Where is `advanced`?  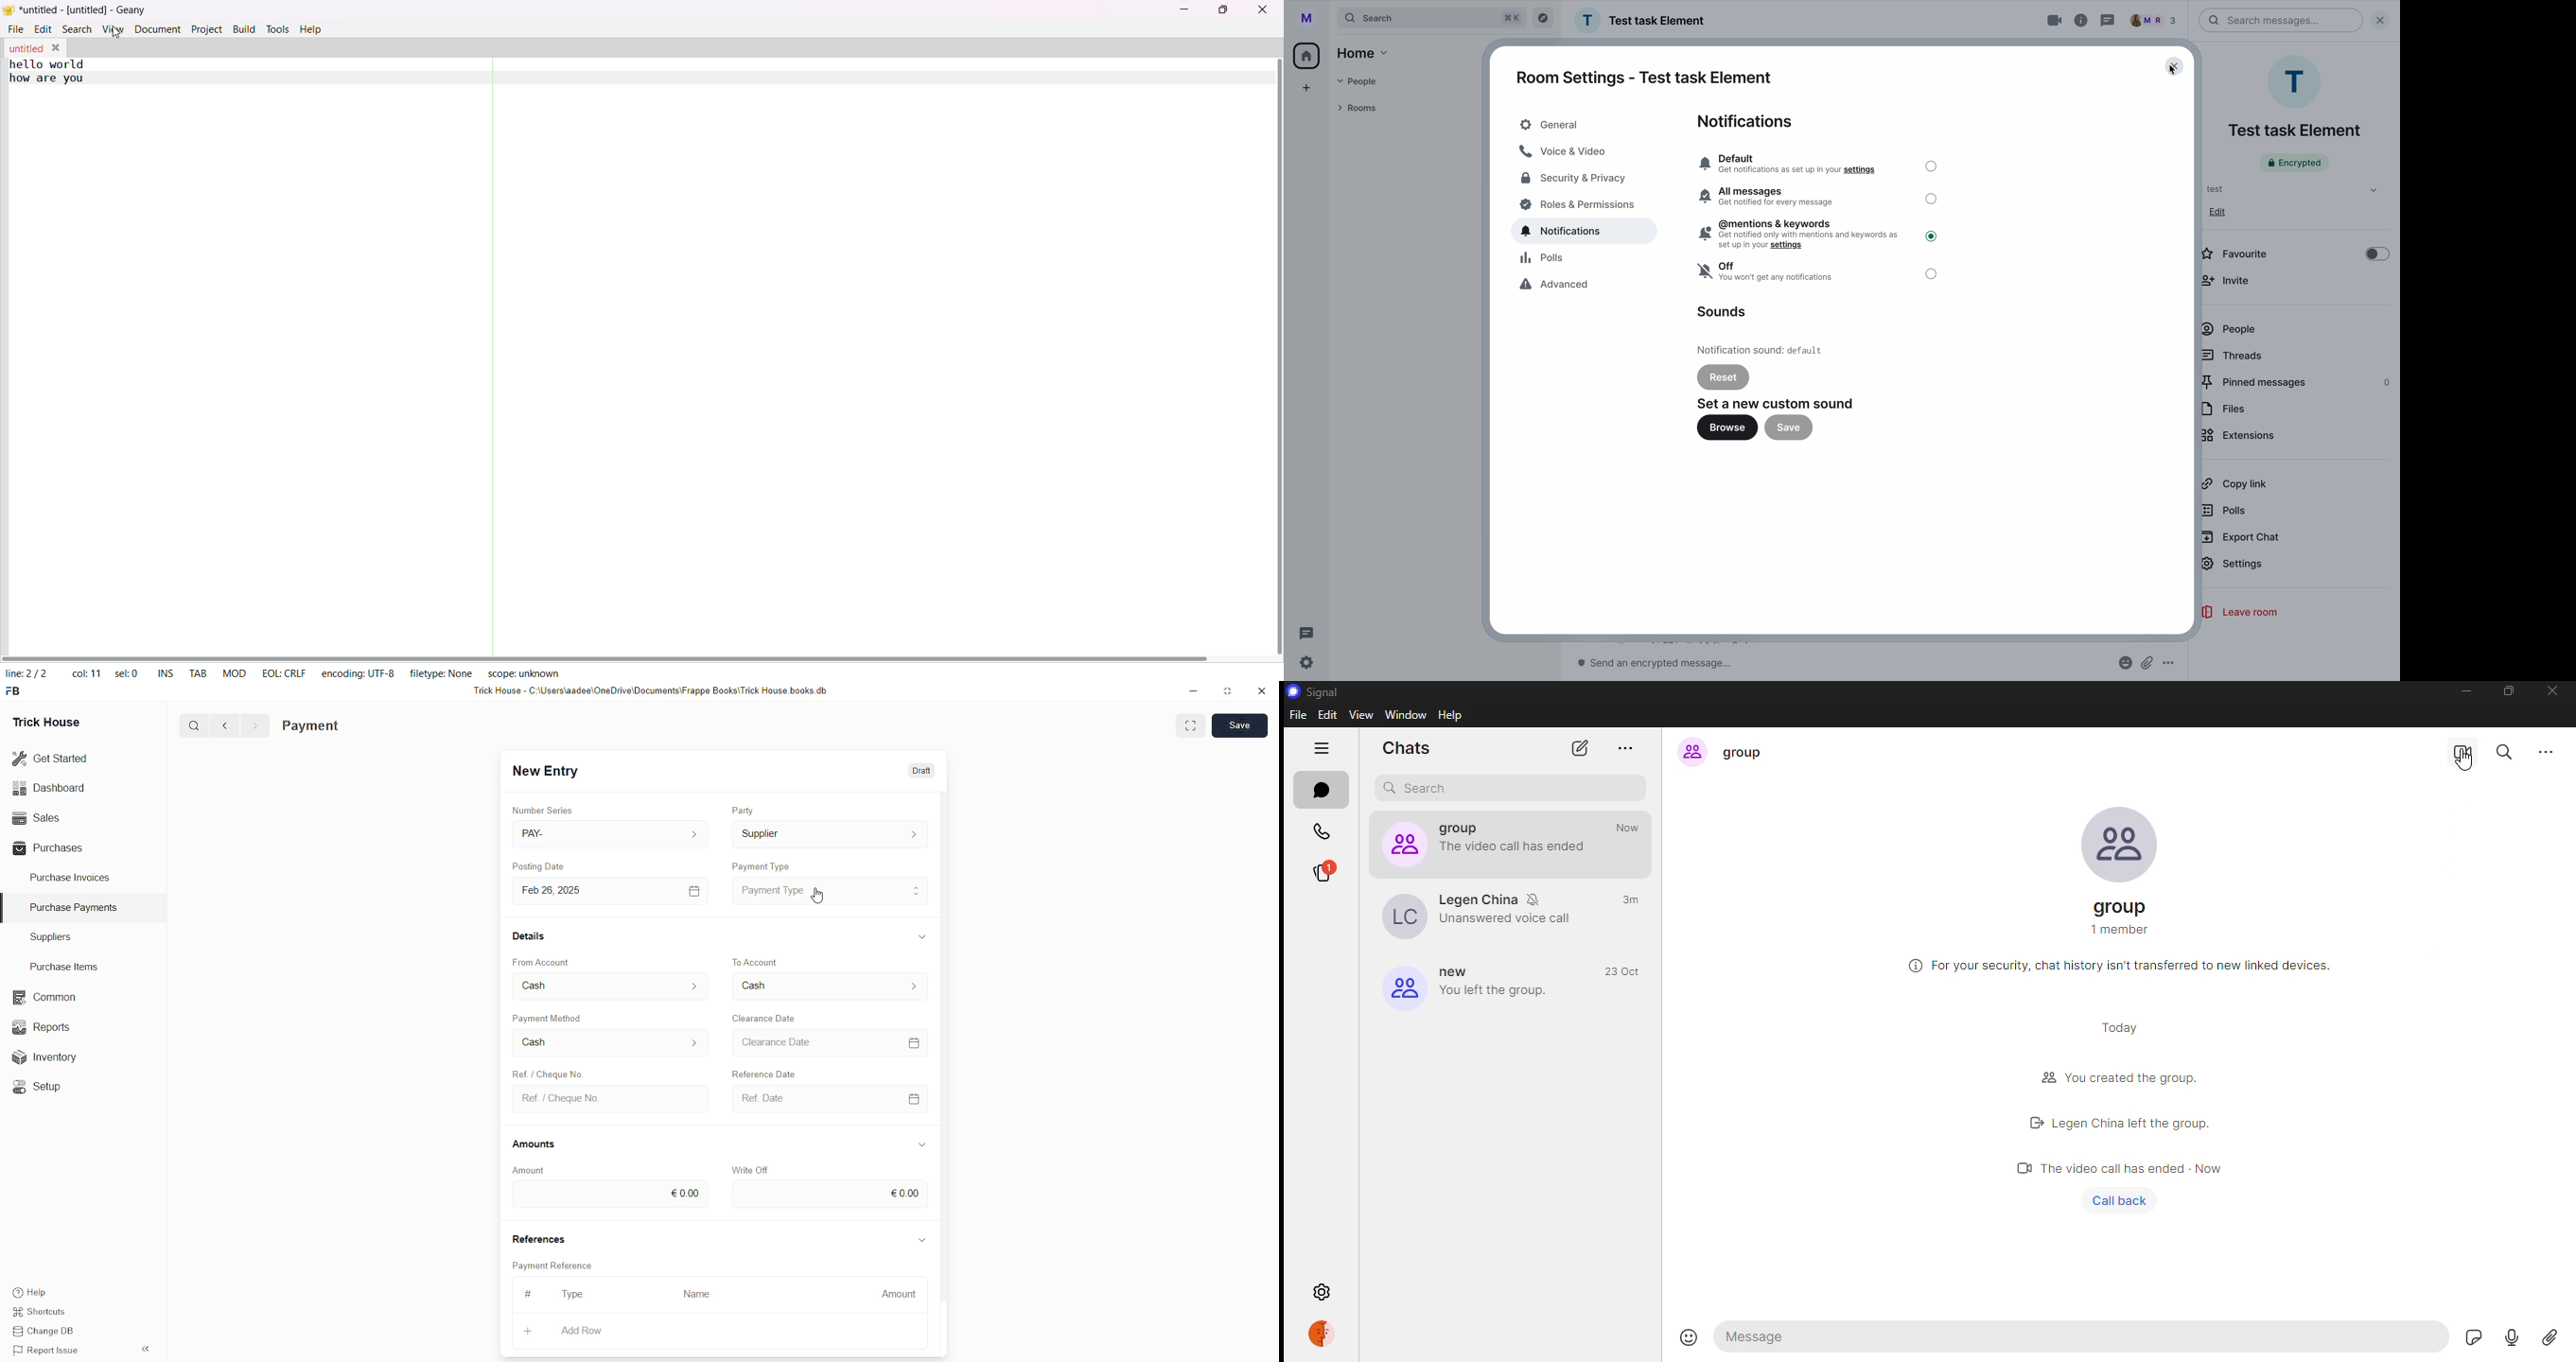
advanced is located at coordinates (1557, 286).